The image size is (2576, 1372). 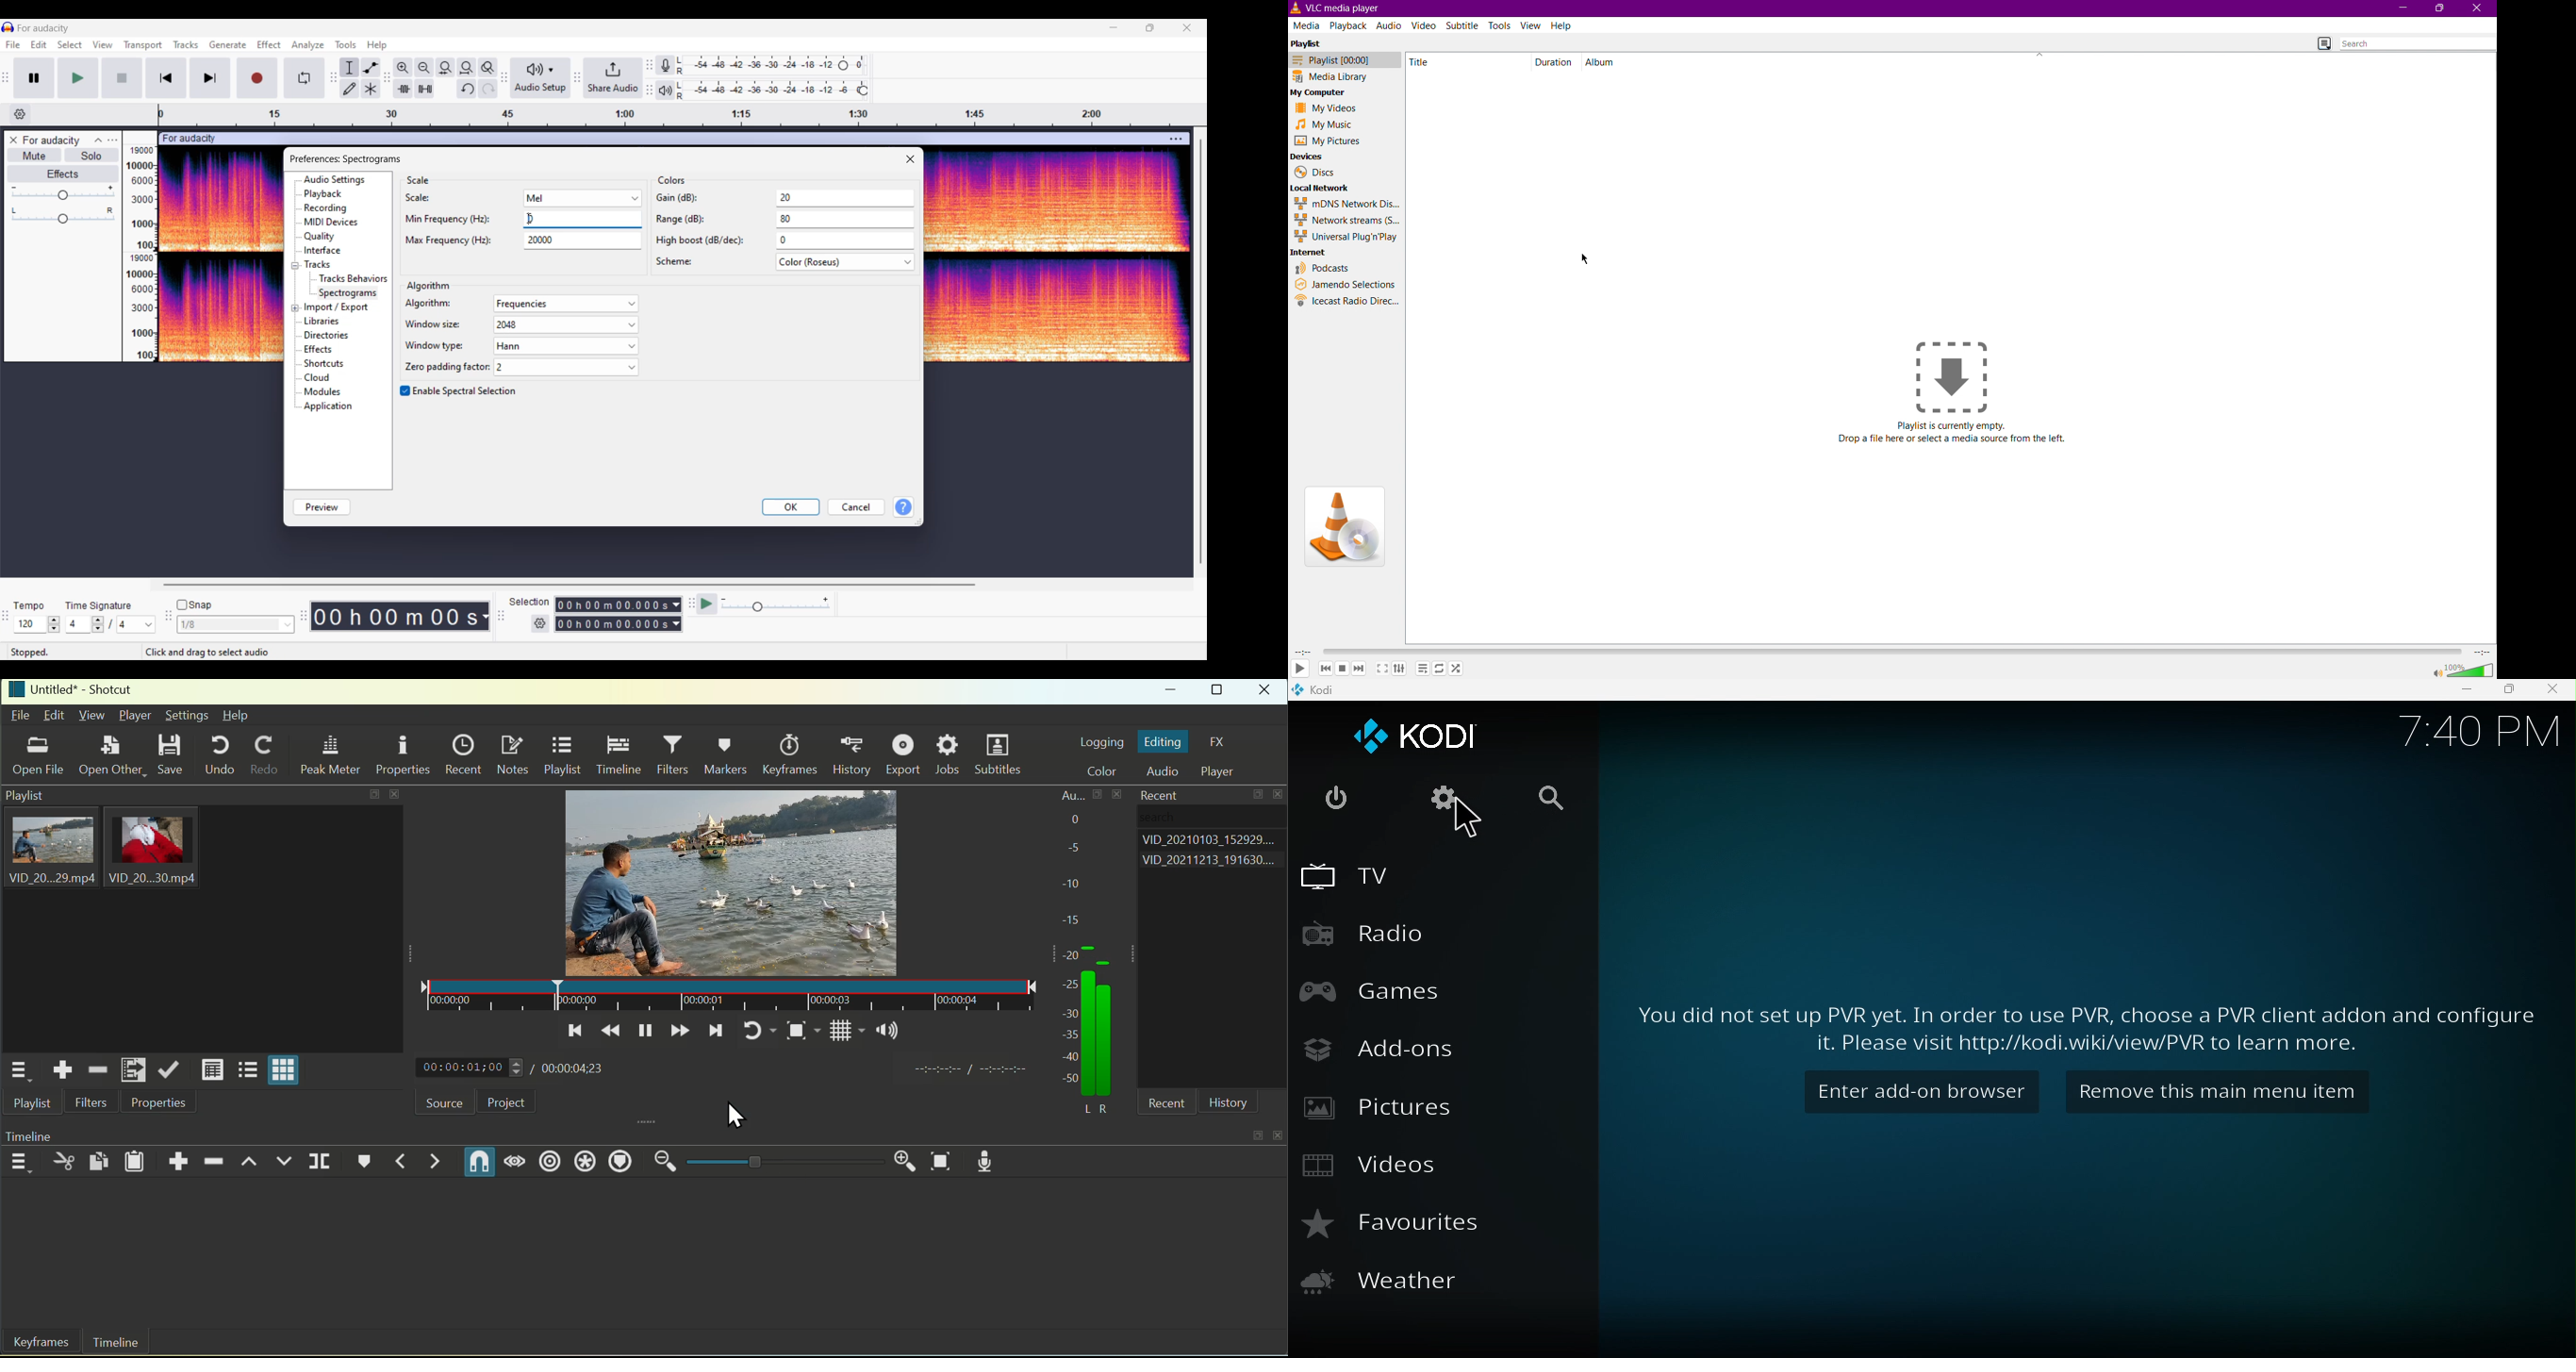 I want to click on Open Other, so click(x=109, y=753).